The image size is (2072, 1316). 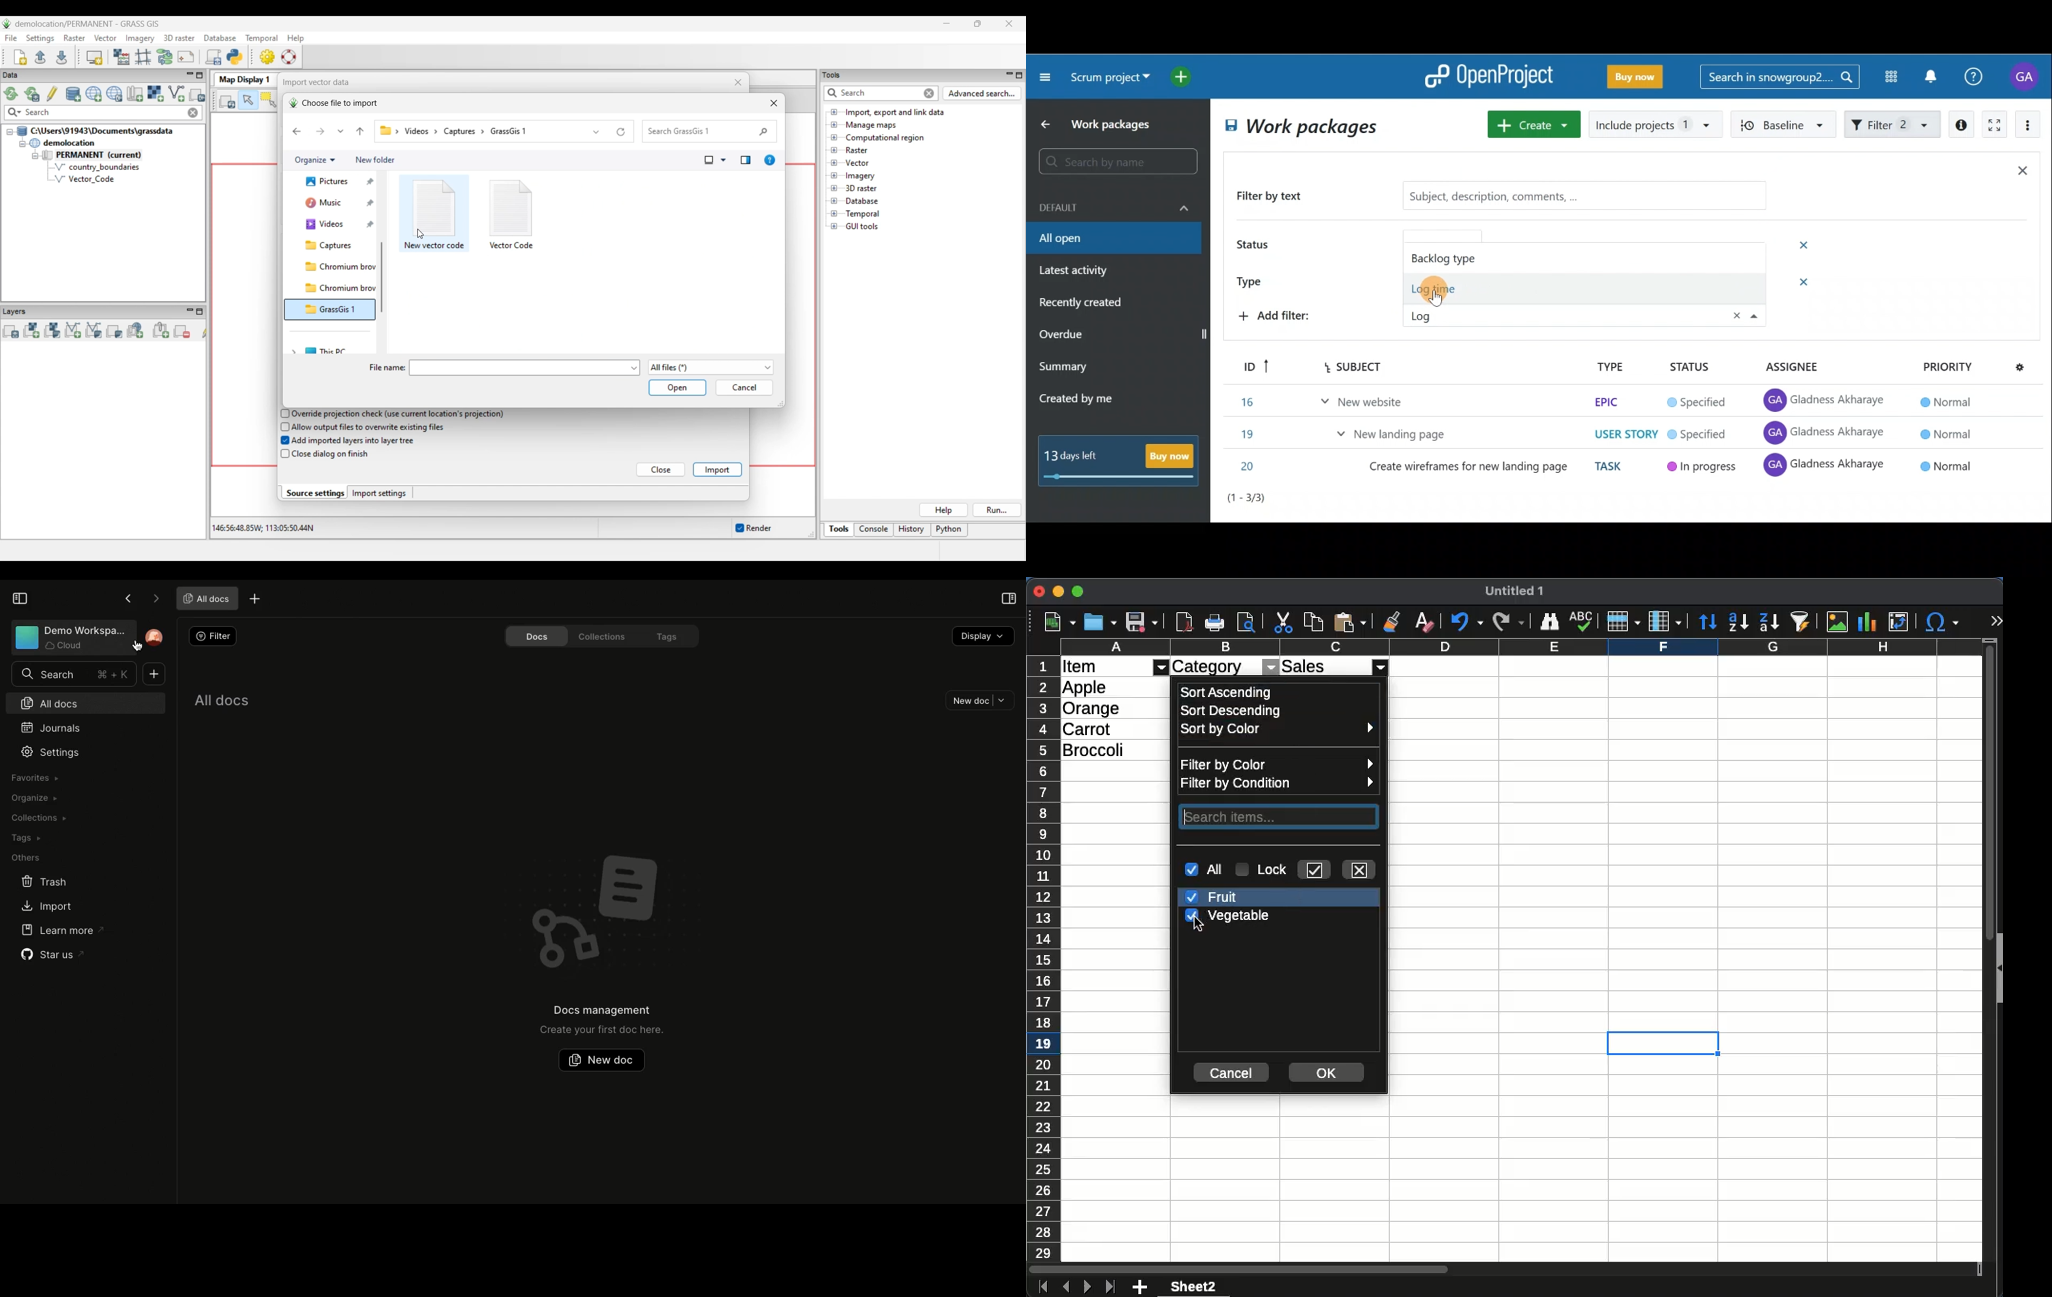 What do you see at coordinates (1284, 623) in the screenshot?
I see `cut` at bounding box center [1284, 623].